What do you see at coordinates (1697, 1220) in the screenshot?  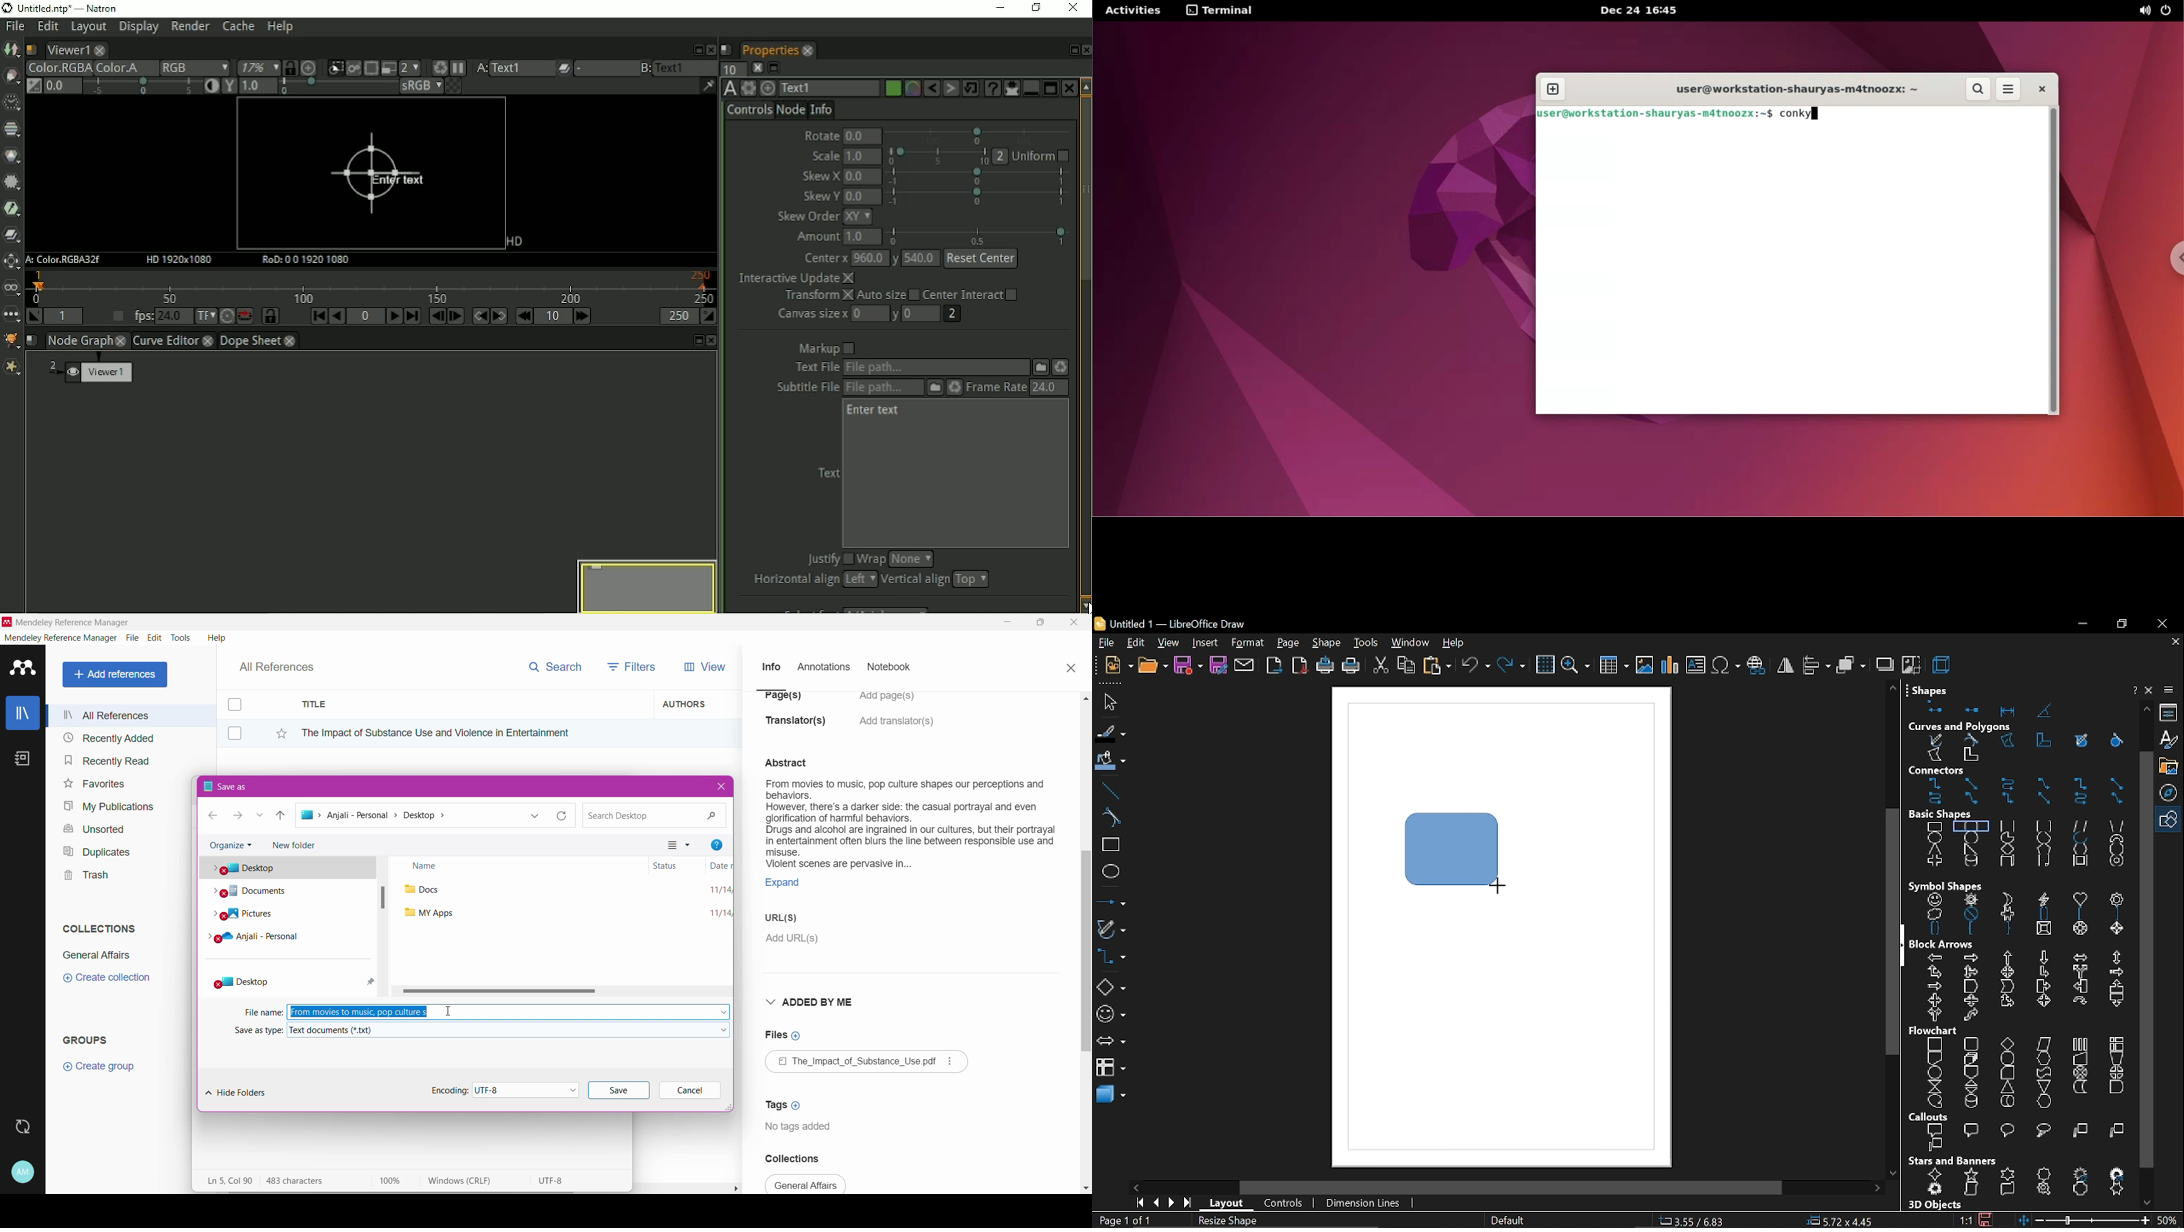 I see `co-ordinate` at bounding box center [1697, 1220].